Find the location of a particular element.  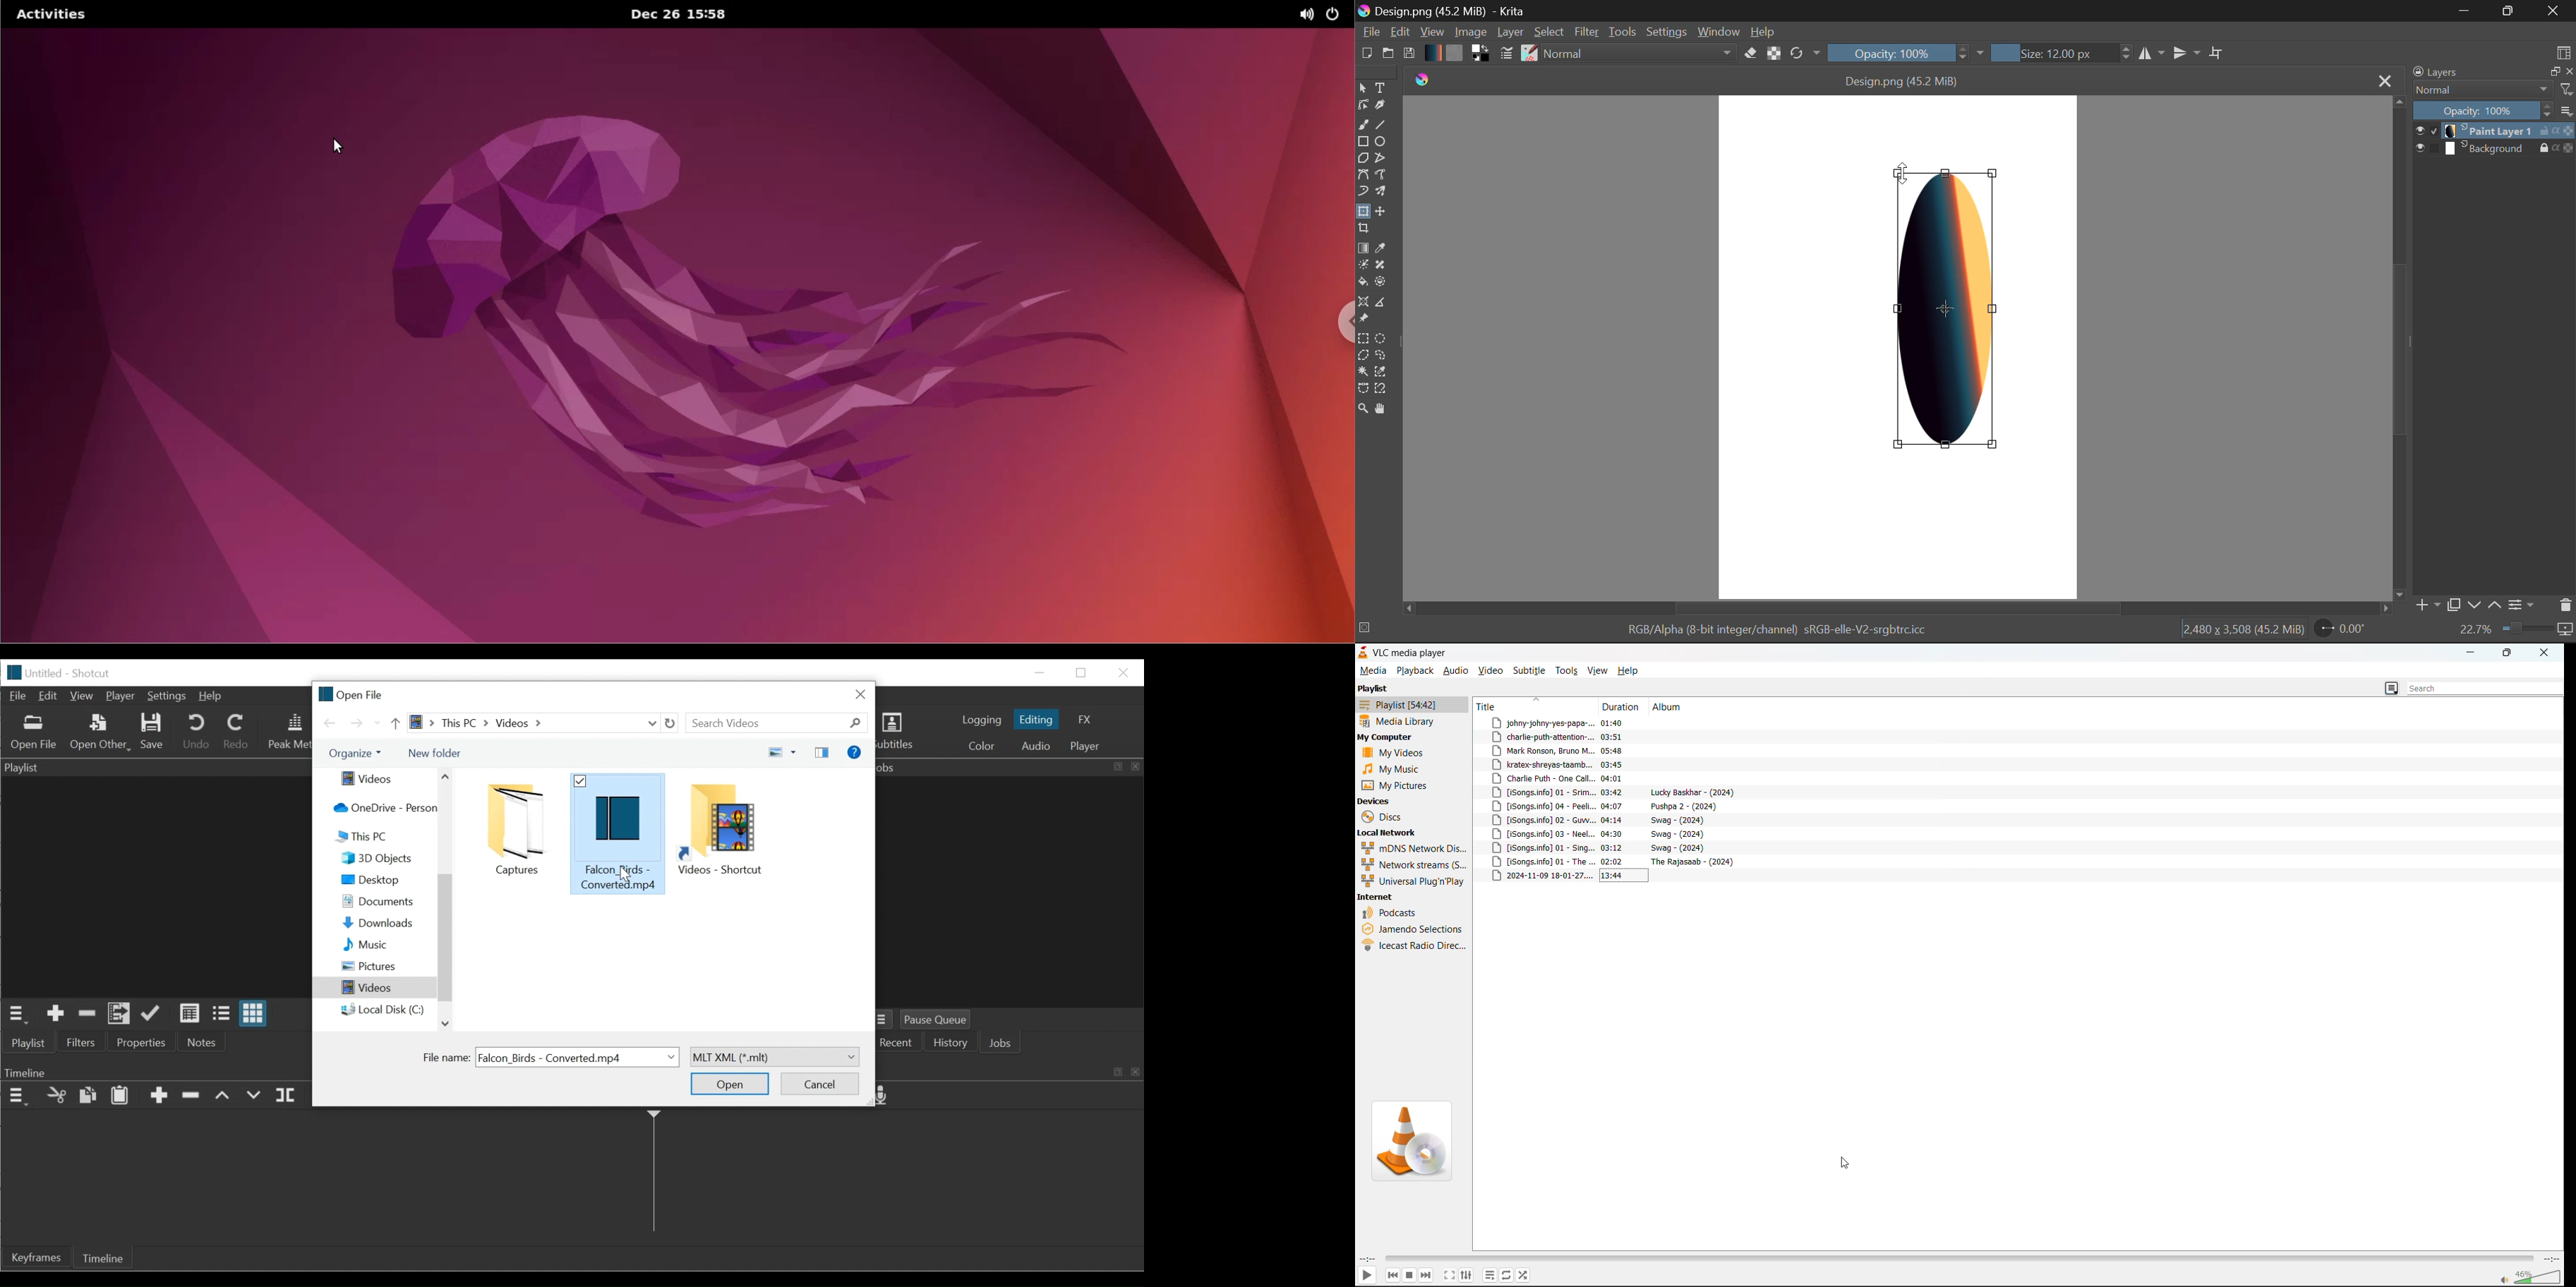

podcasts is located at coordinates (1391, 914).